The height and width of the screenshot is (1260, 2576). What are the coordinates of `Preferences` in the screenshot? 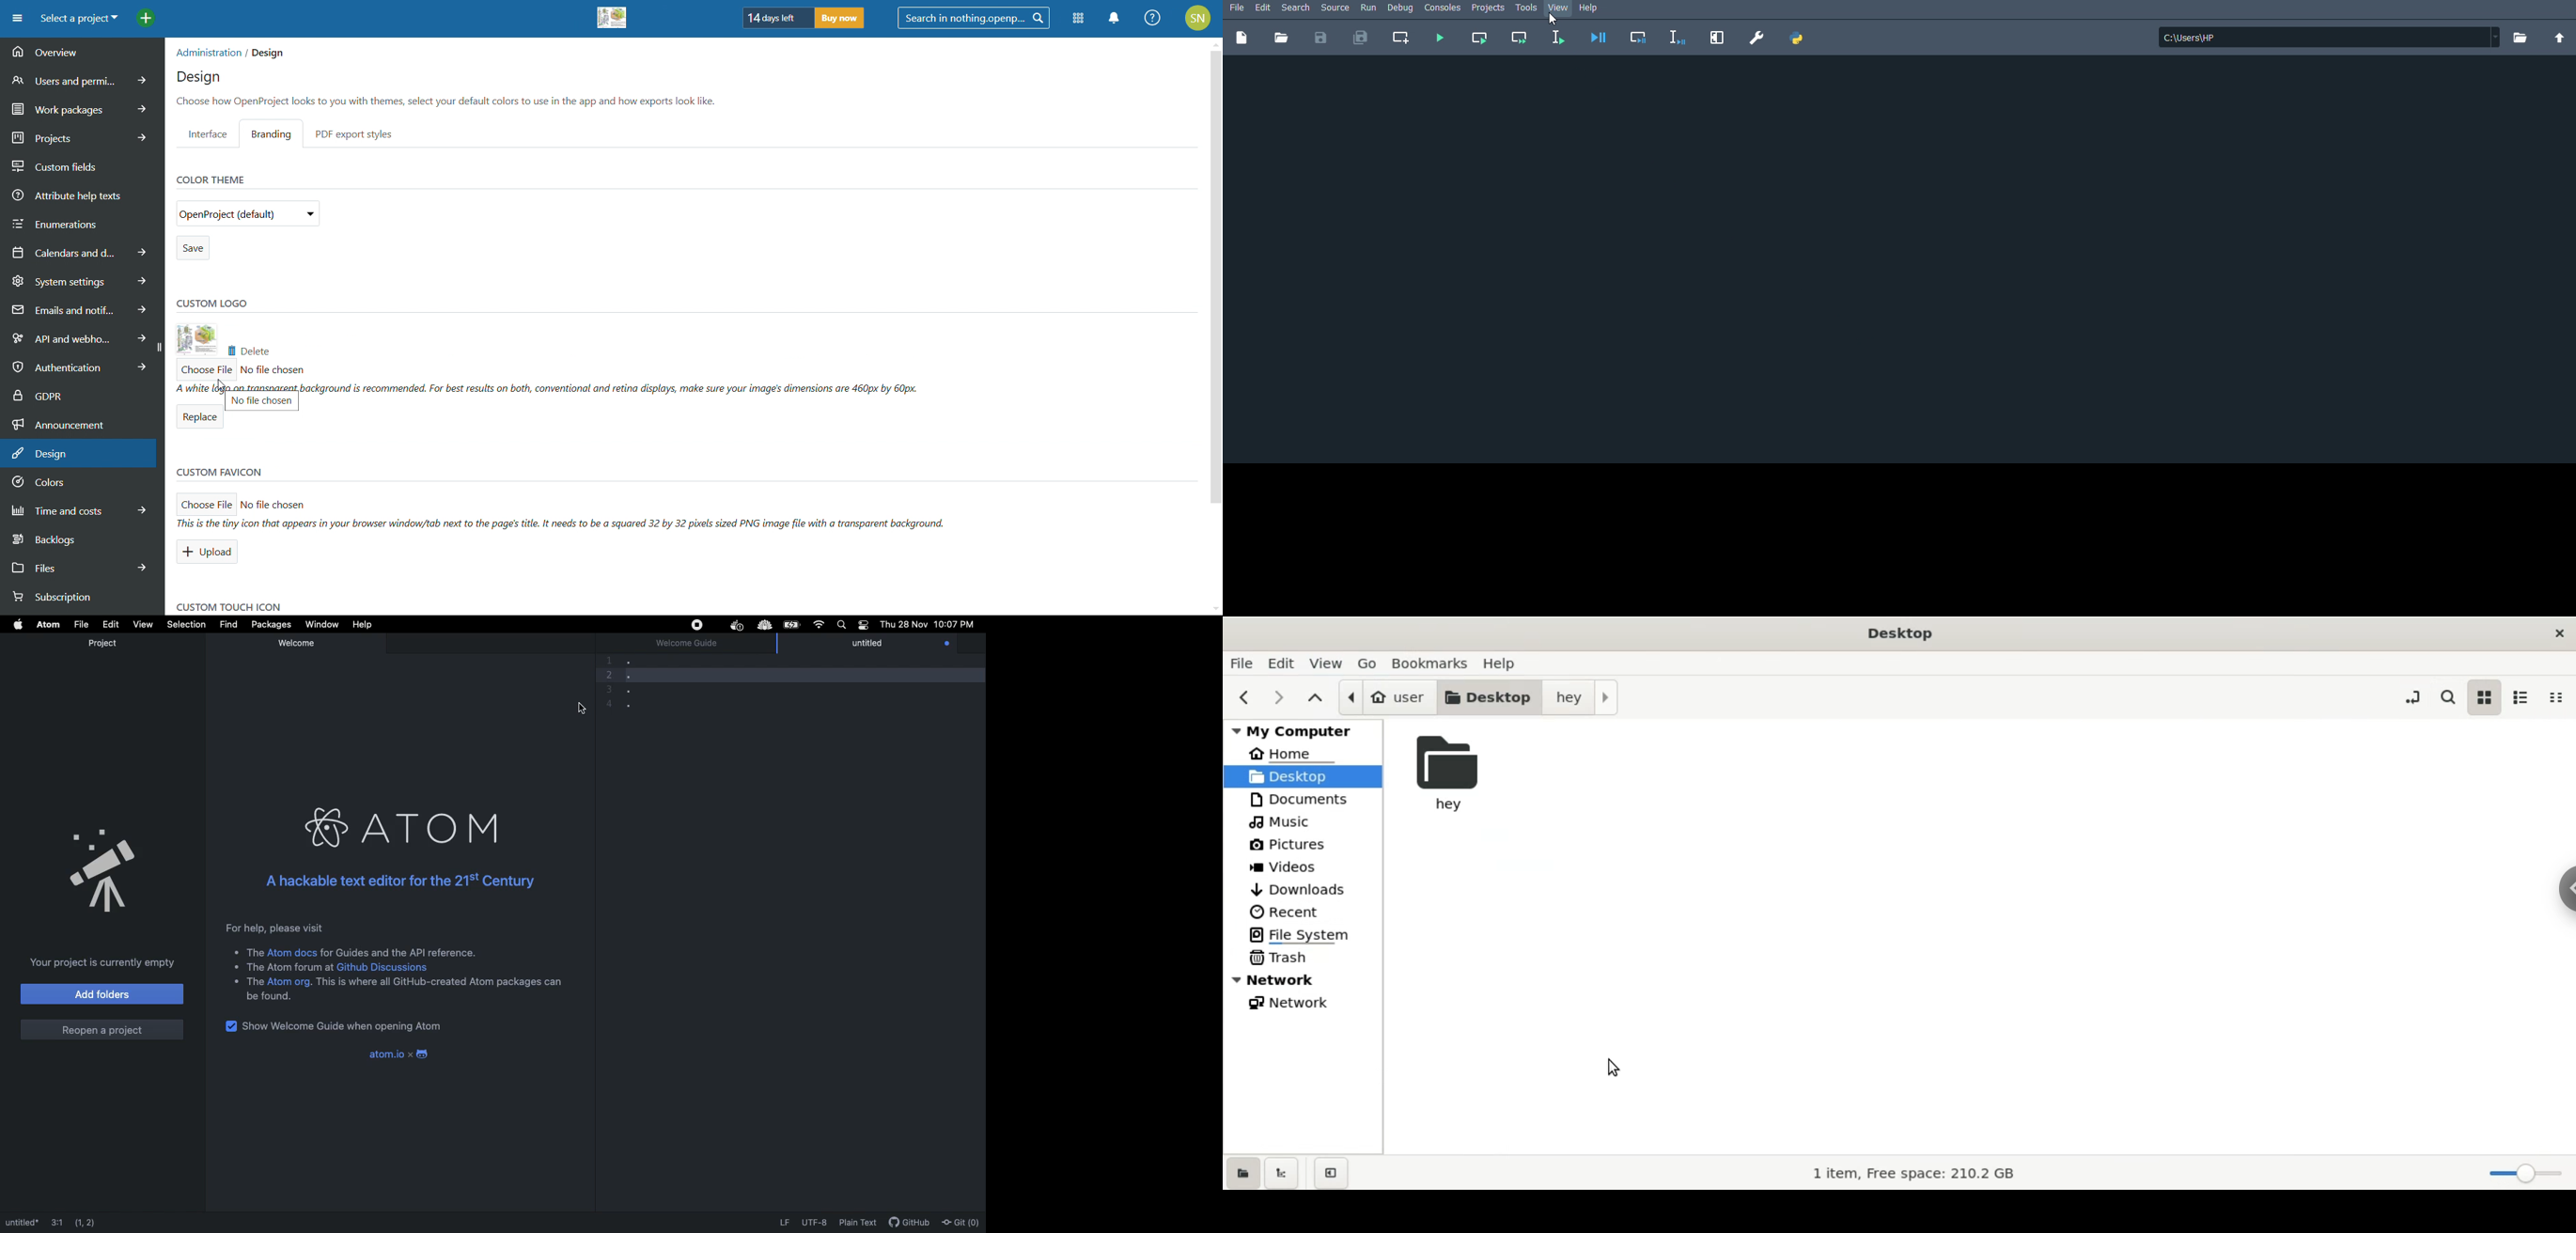 It's located at (1755, 37).